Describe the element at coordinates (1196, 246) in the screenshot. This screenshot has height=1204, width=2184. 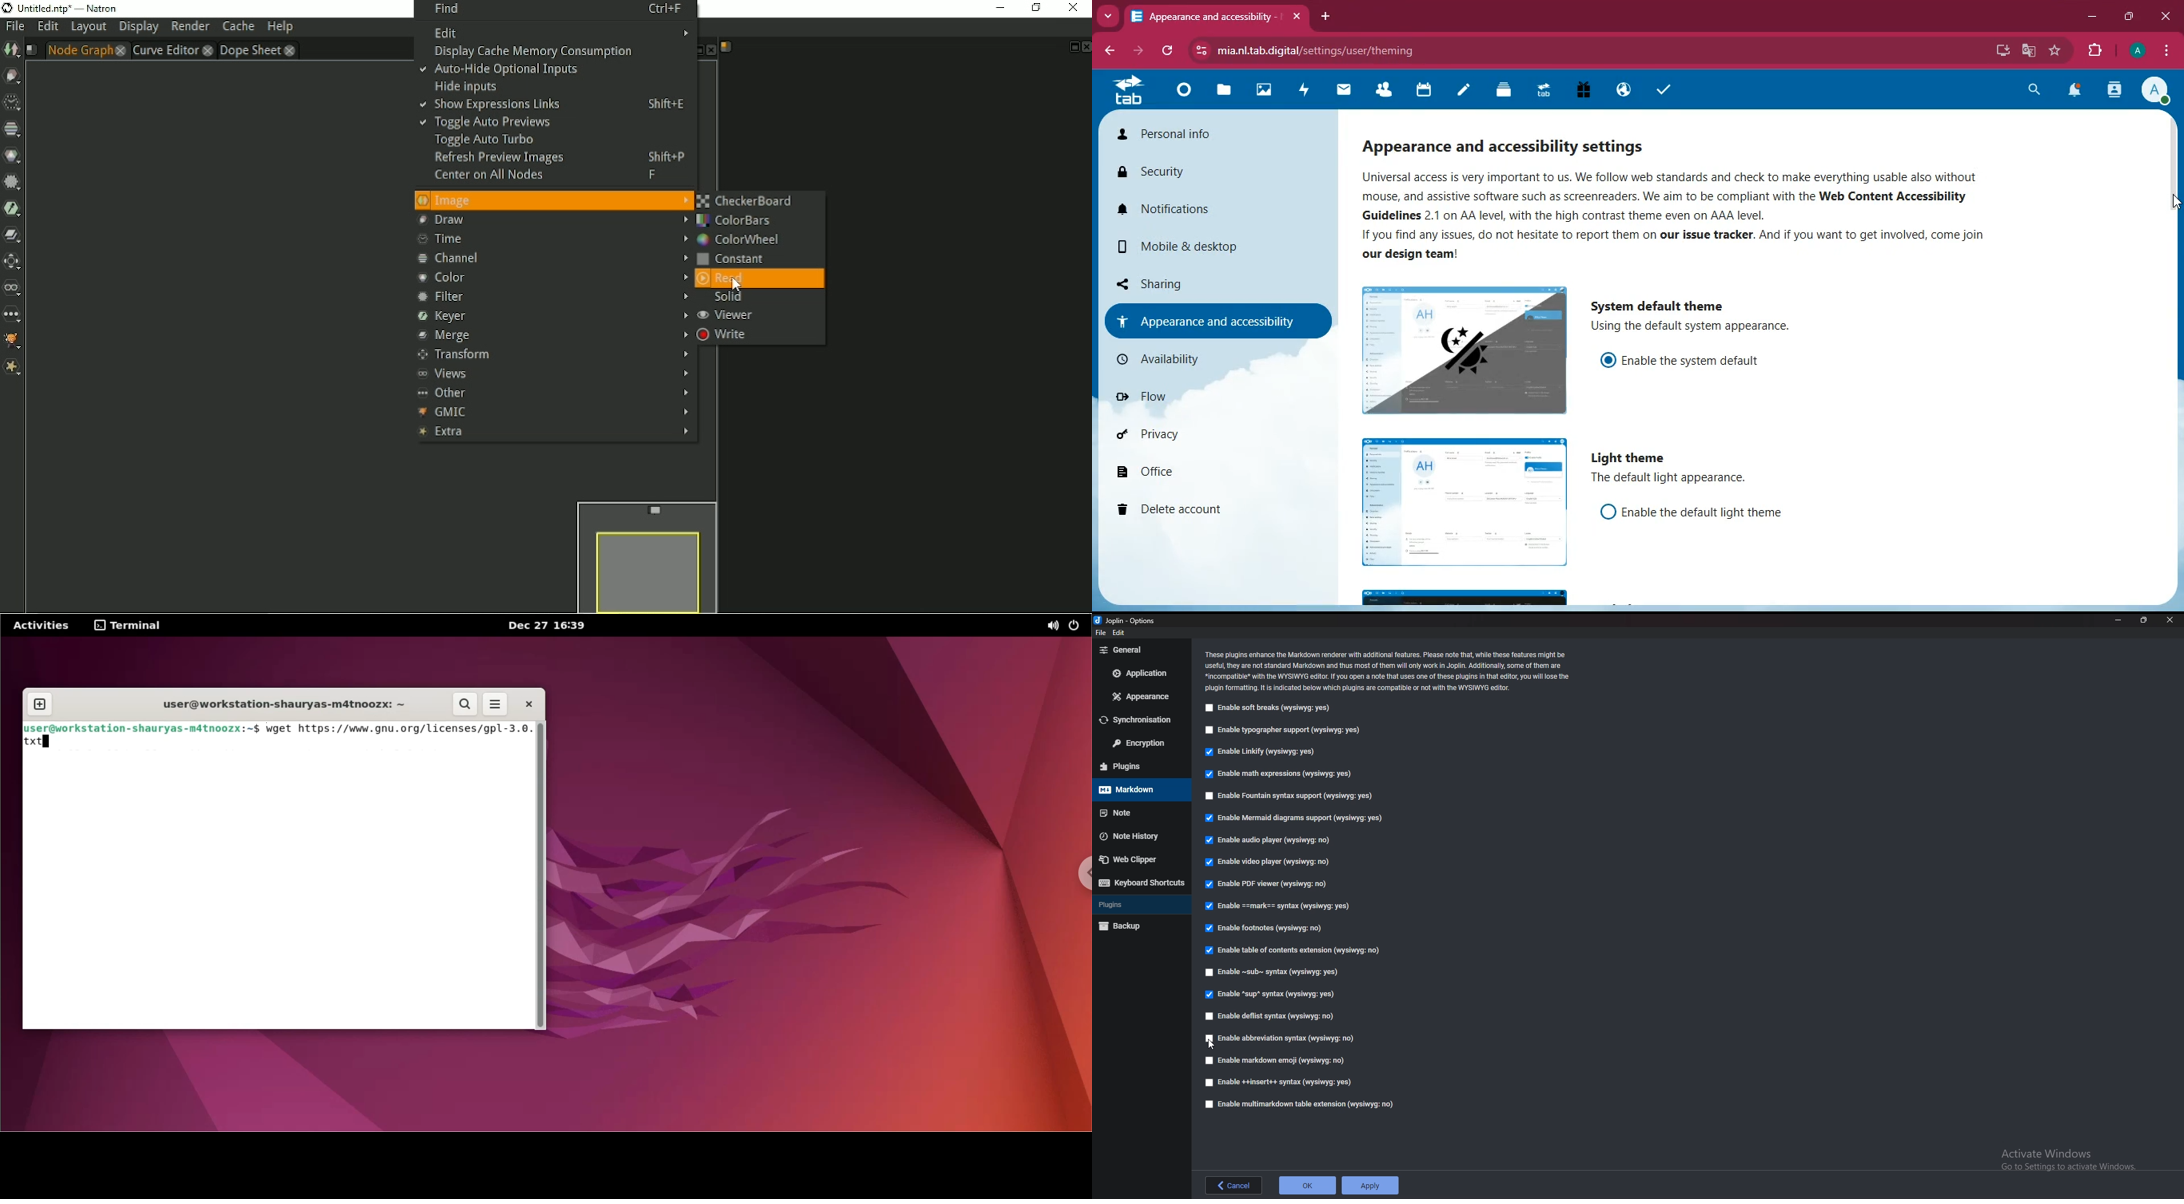
I see `mobile` at that location.